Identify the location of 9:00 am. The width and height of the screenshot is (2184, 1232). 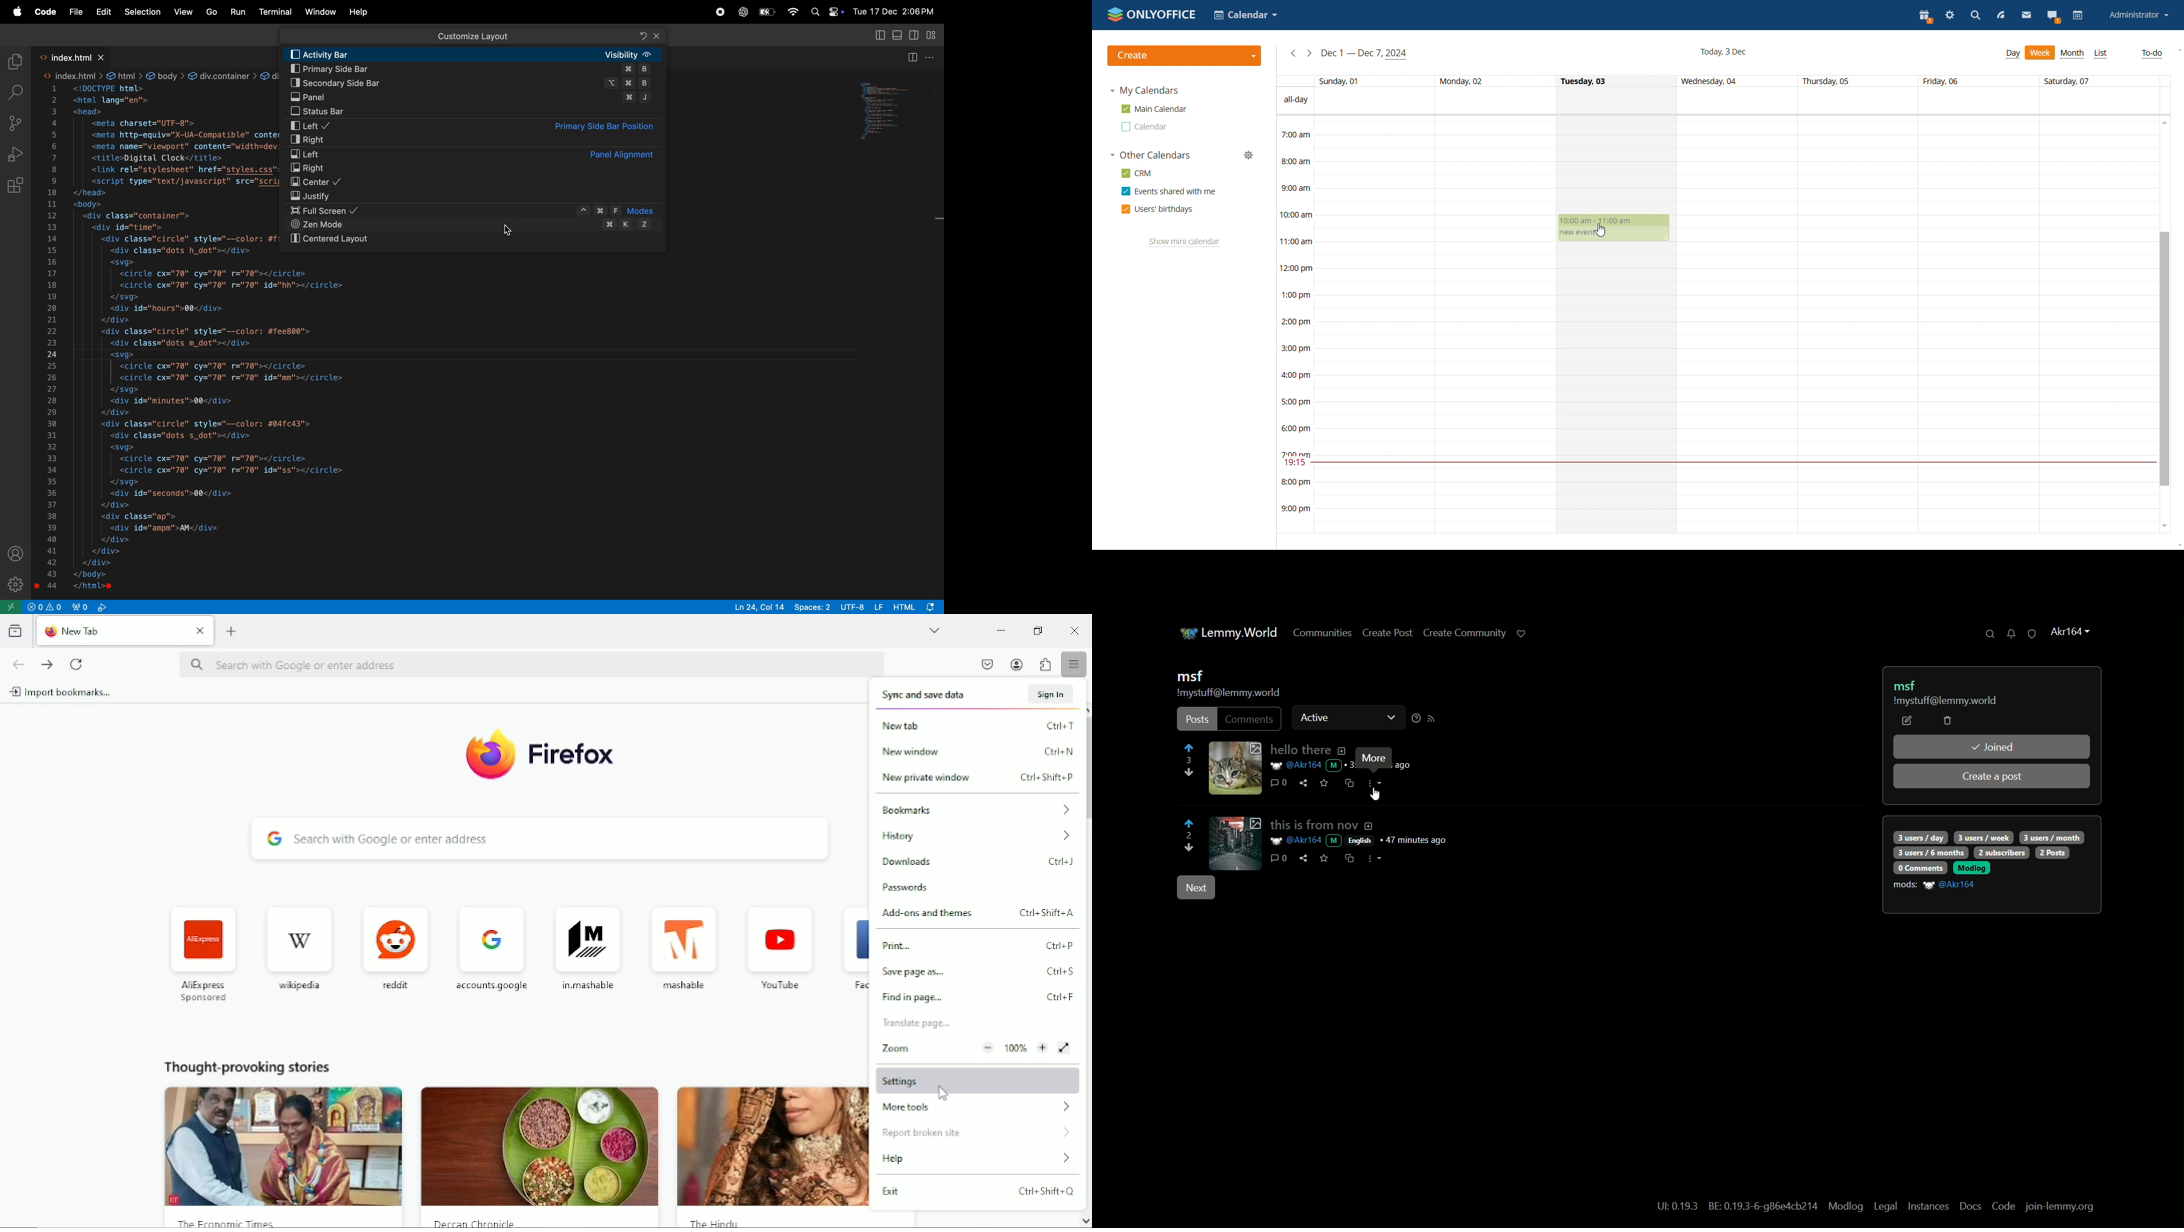
(1296, 187).